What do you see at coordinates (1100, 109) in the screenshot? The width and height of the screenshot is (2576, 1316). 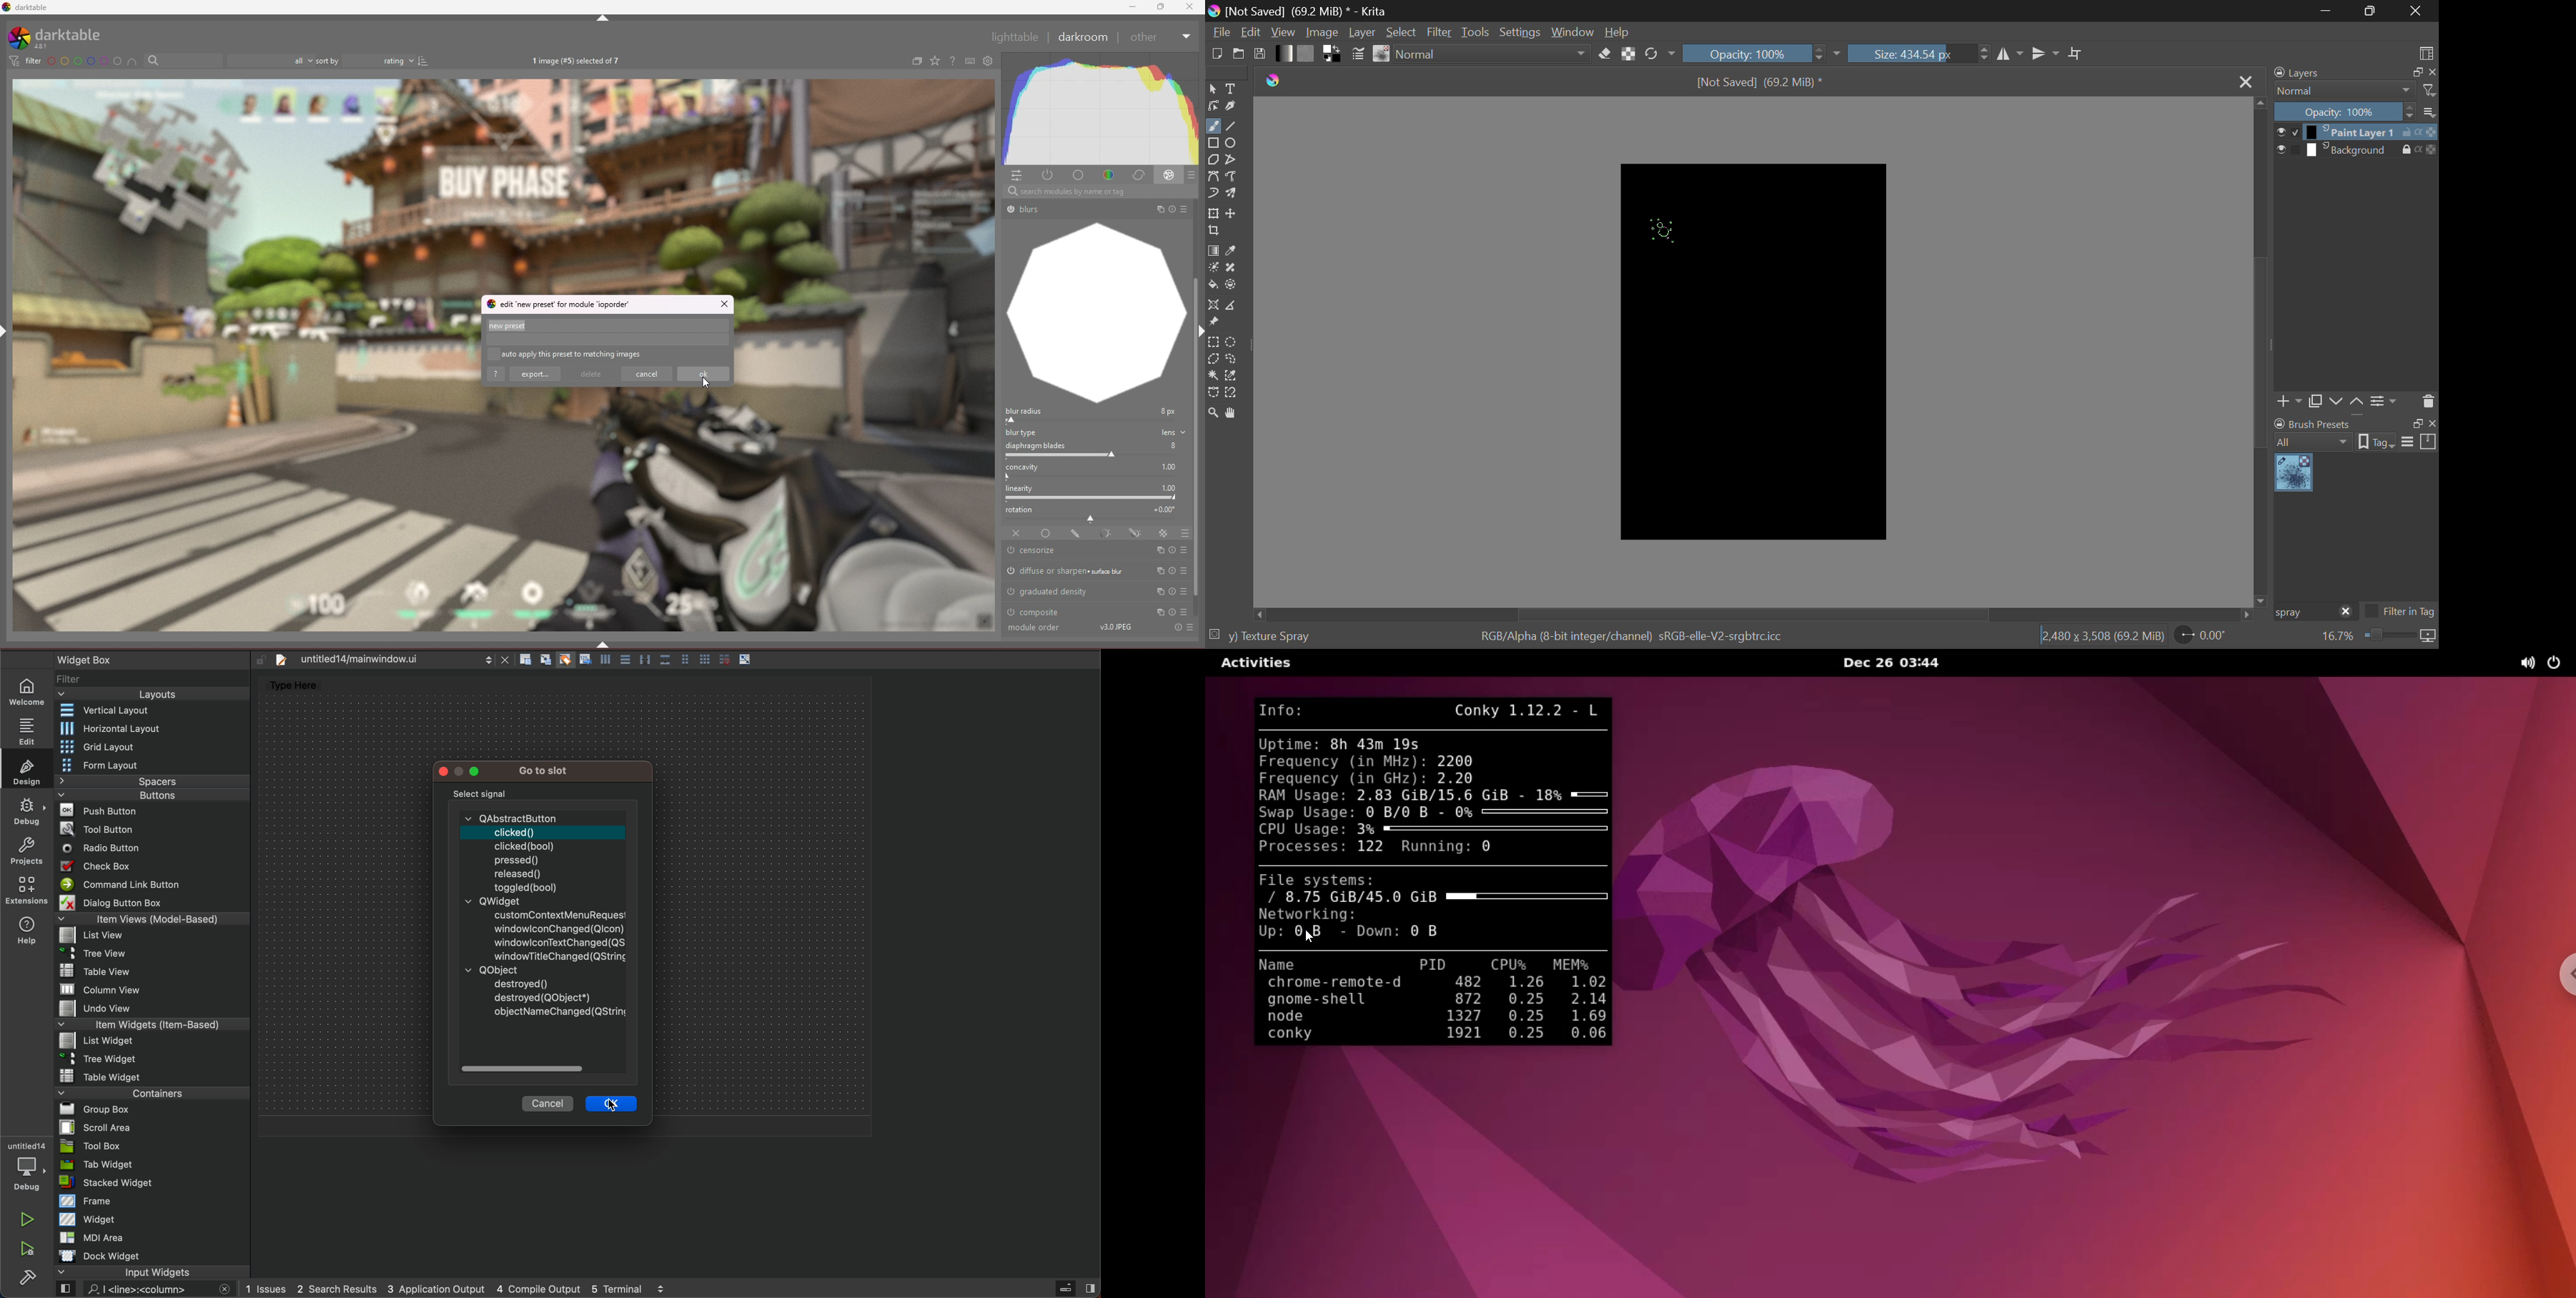 I see `heat graph` at bounding box center [1100, 109].